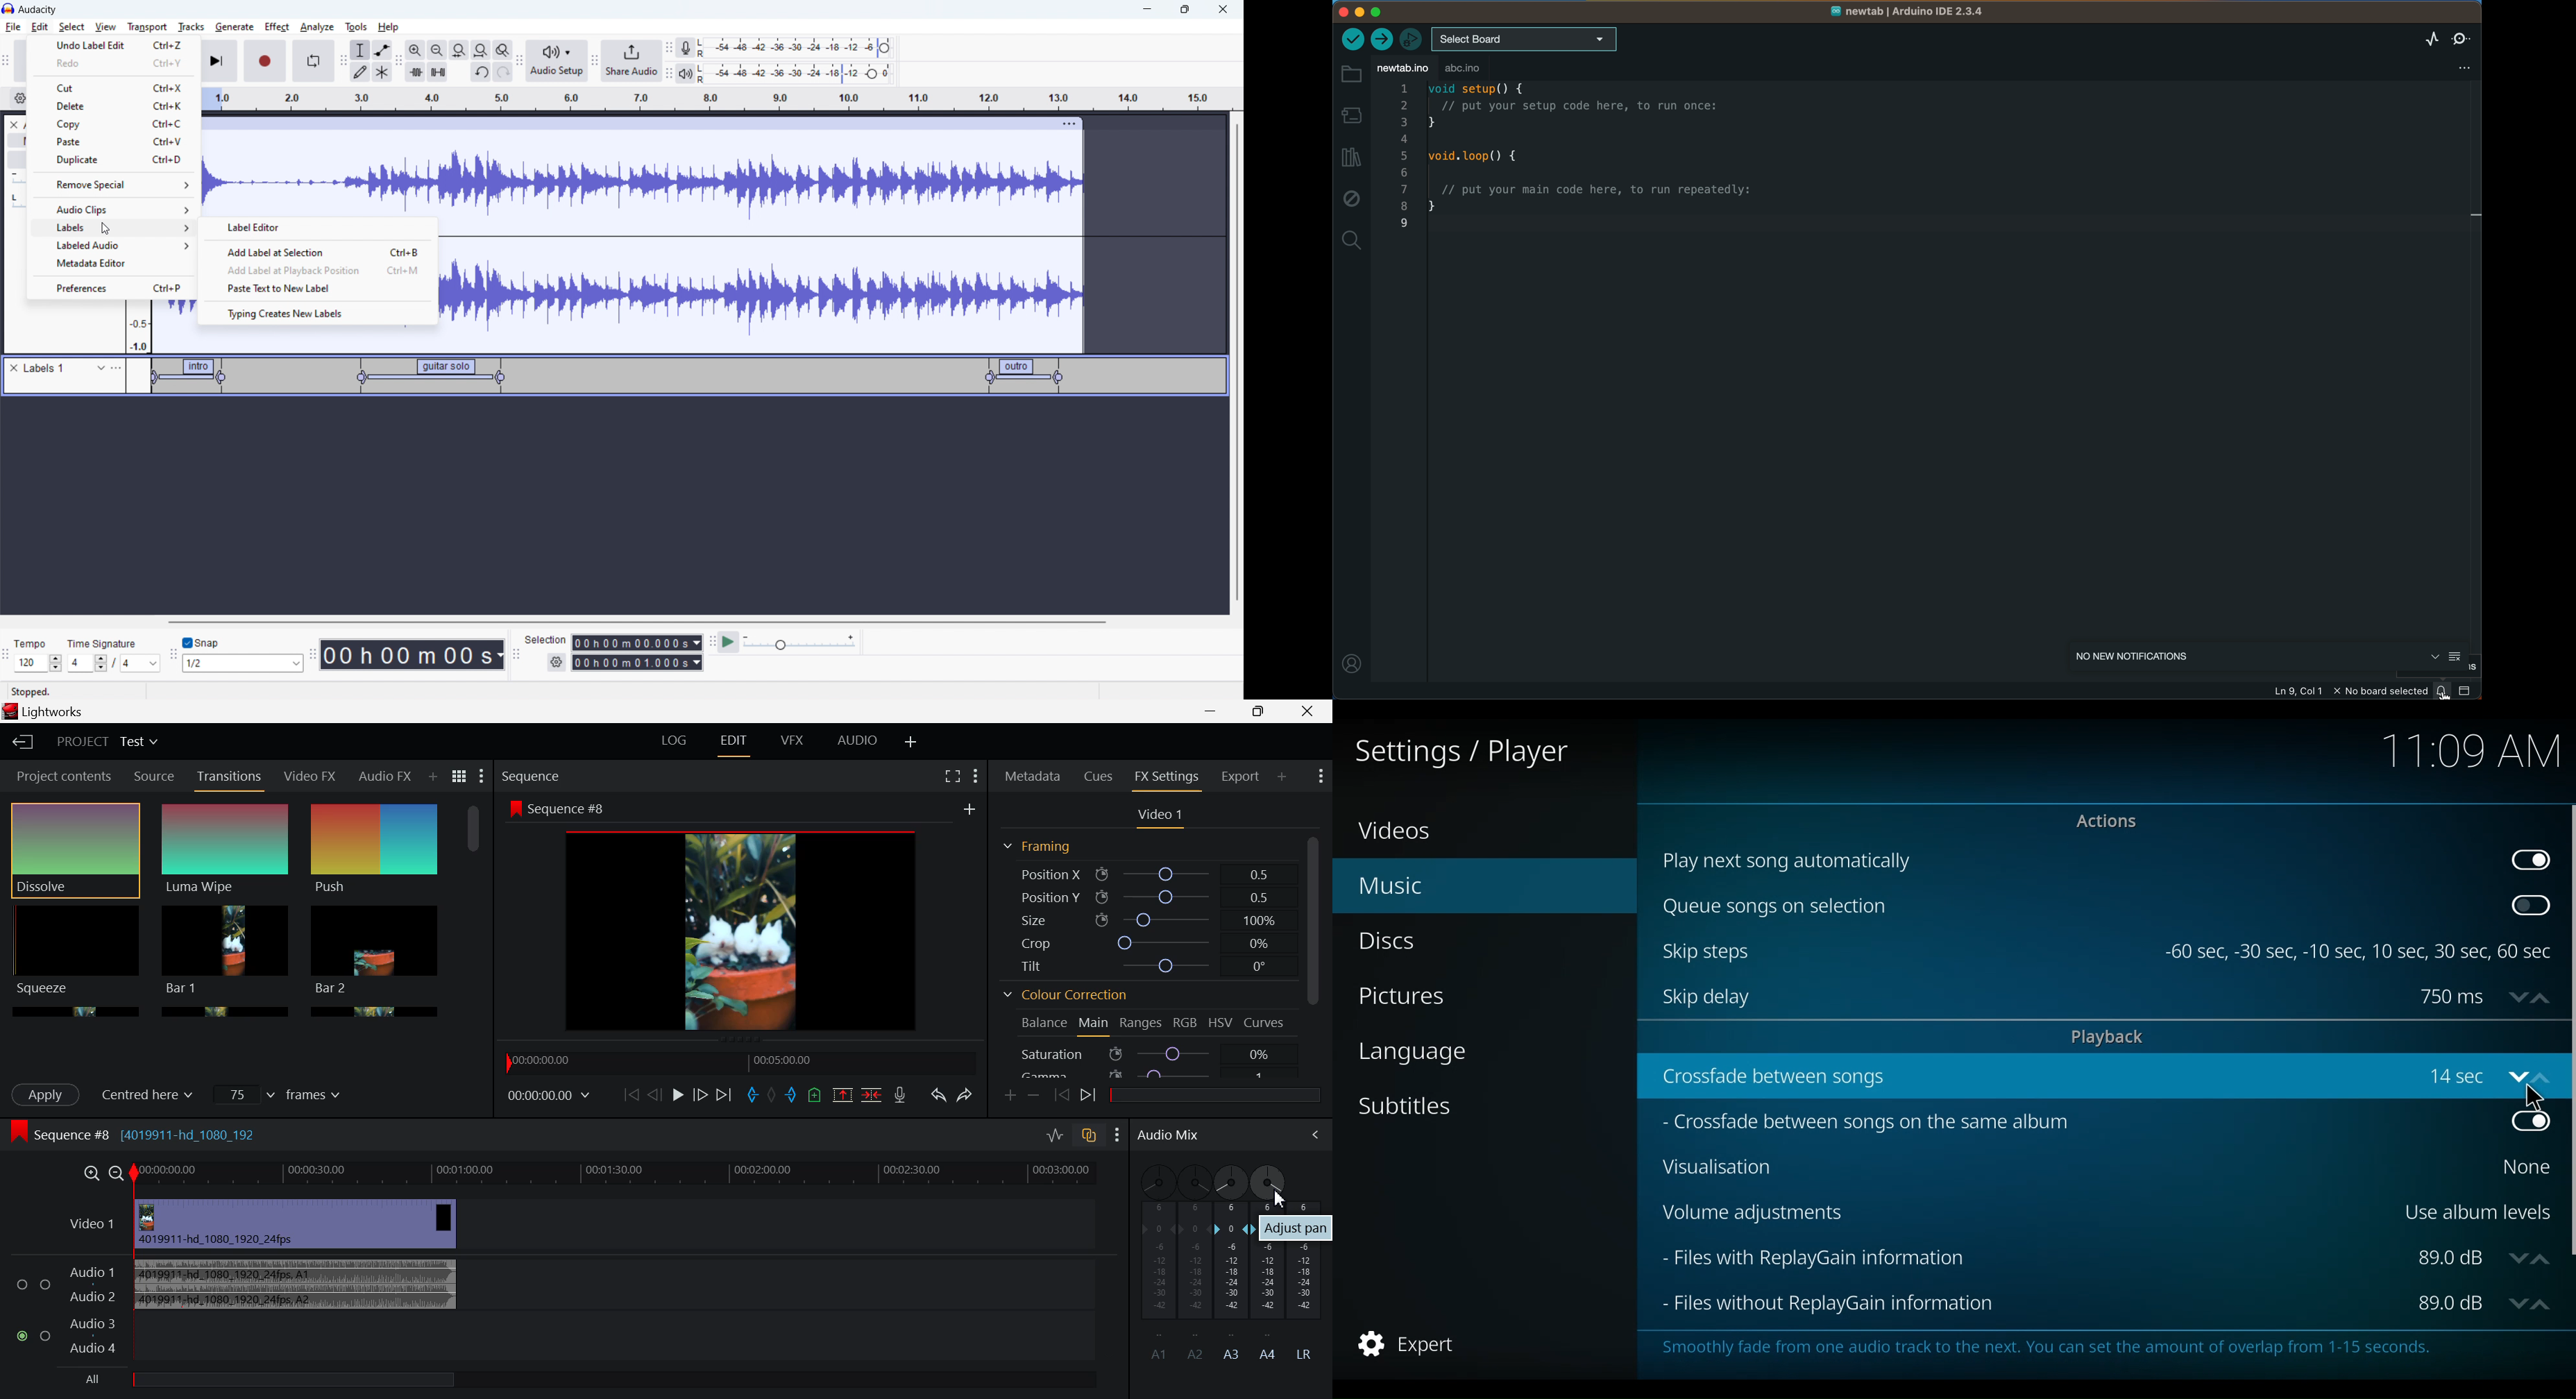  Describe the element at coordinates (16, 369) in the screenshot. I see `remove` at that location.